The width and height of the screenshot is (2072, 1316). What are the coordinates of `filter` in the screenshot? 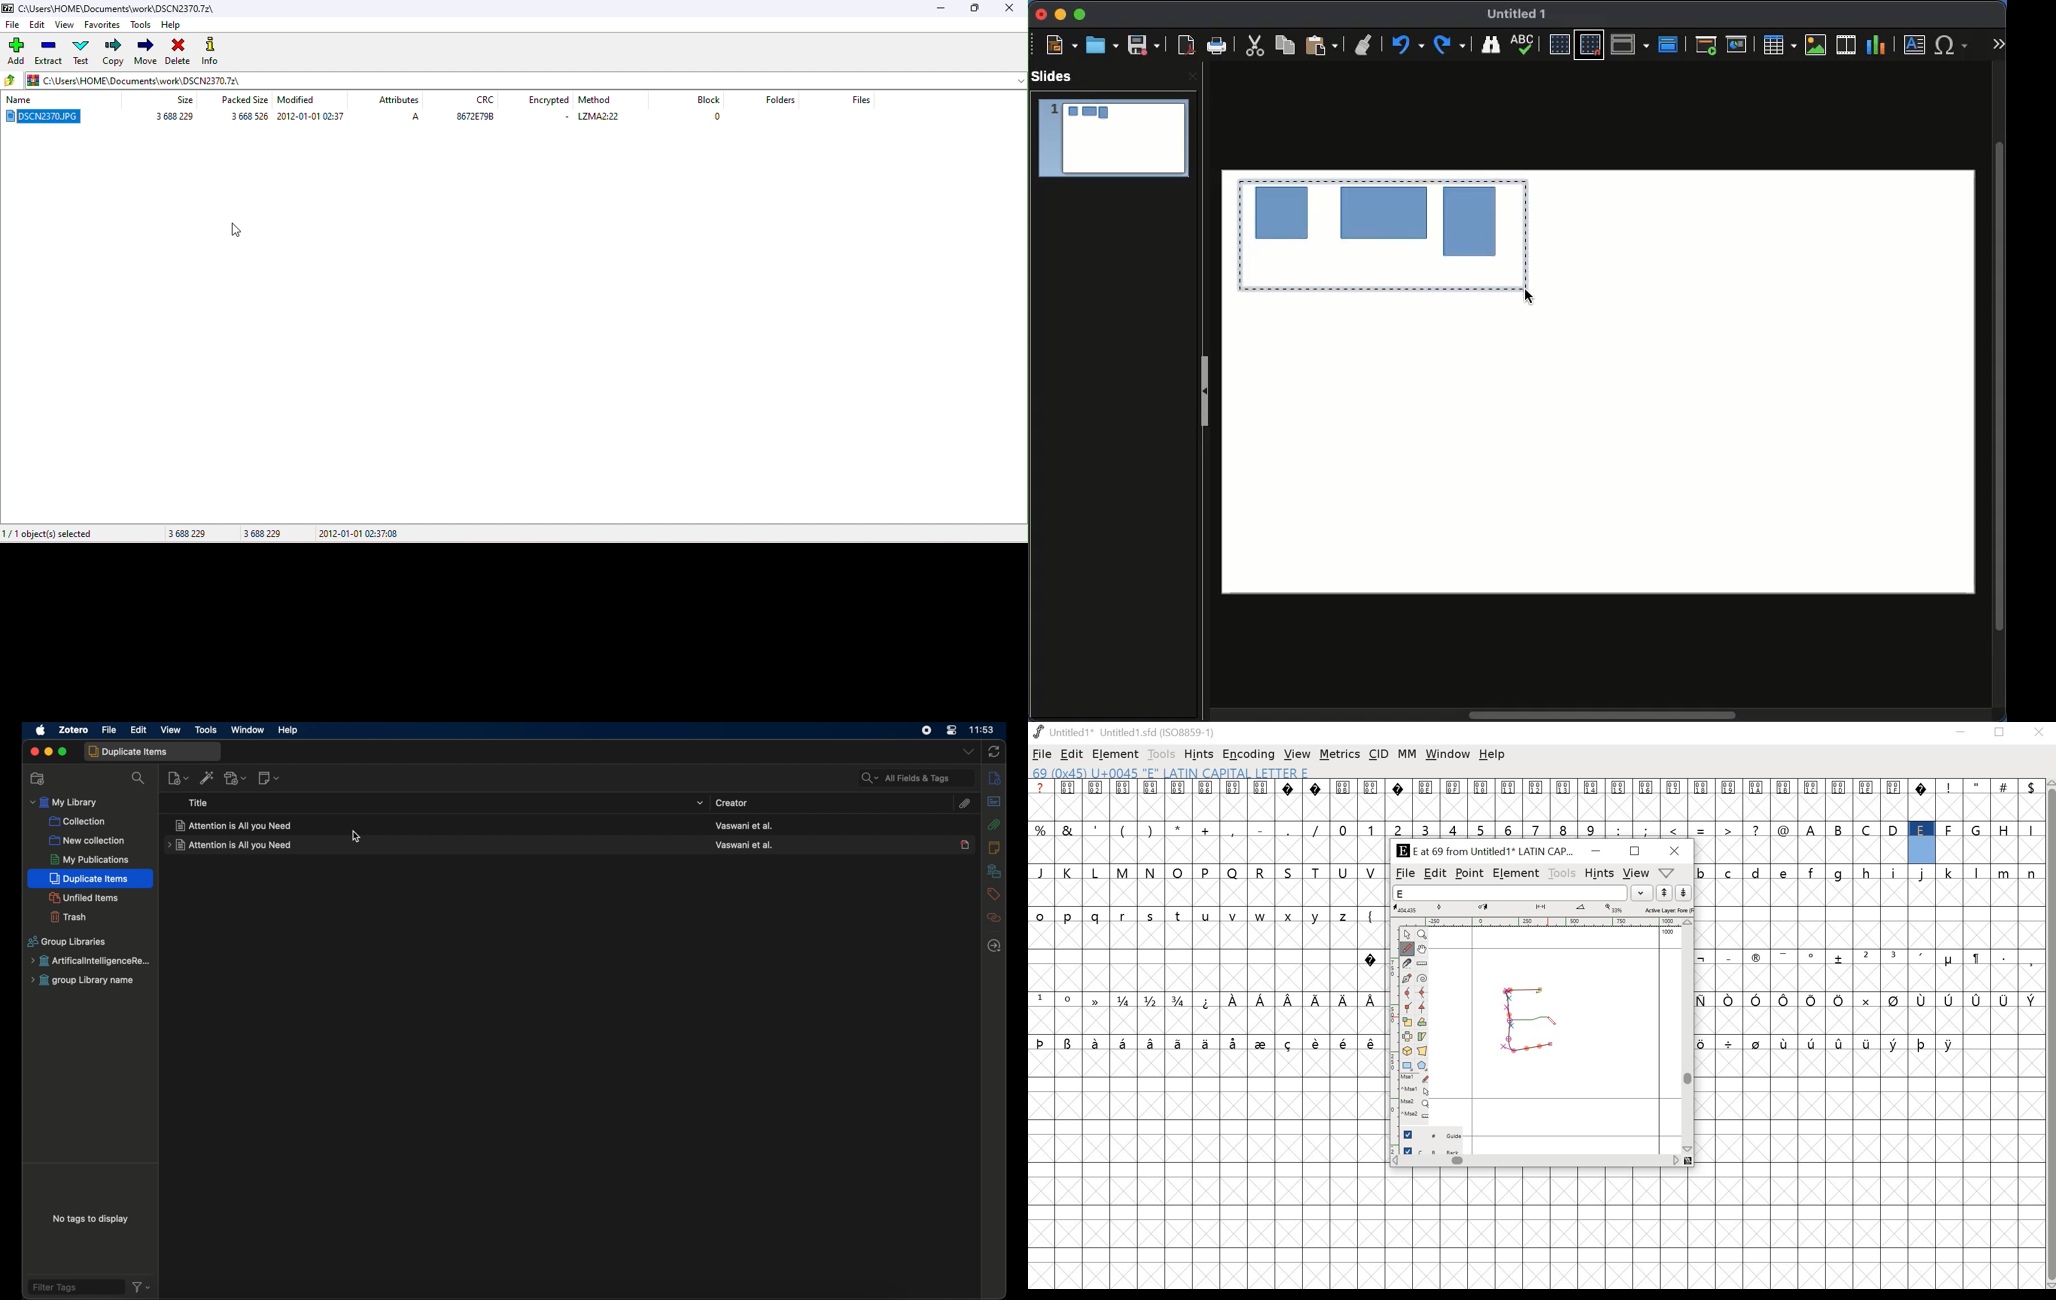 It's located at (141, 1288).